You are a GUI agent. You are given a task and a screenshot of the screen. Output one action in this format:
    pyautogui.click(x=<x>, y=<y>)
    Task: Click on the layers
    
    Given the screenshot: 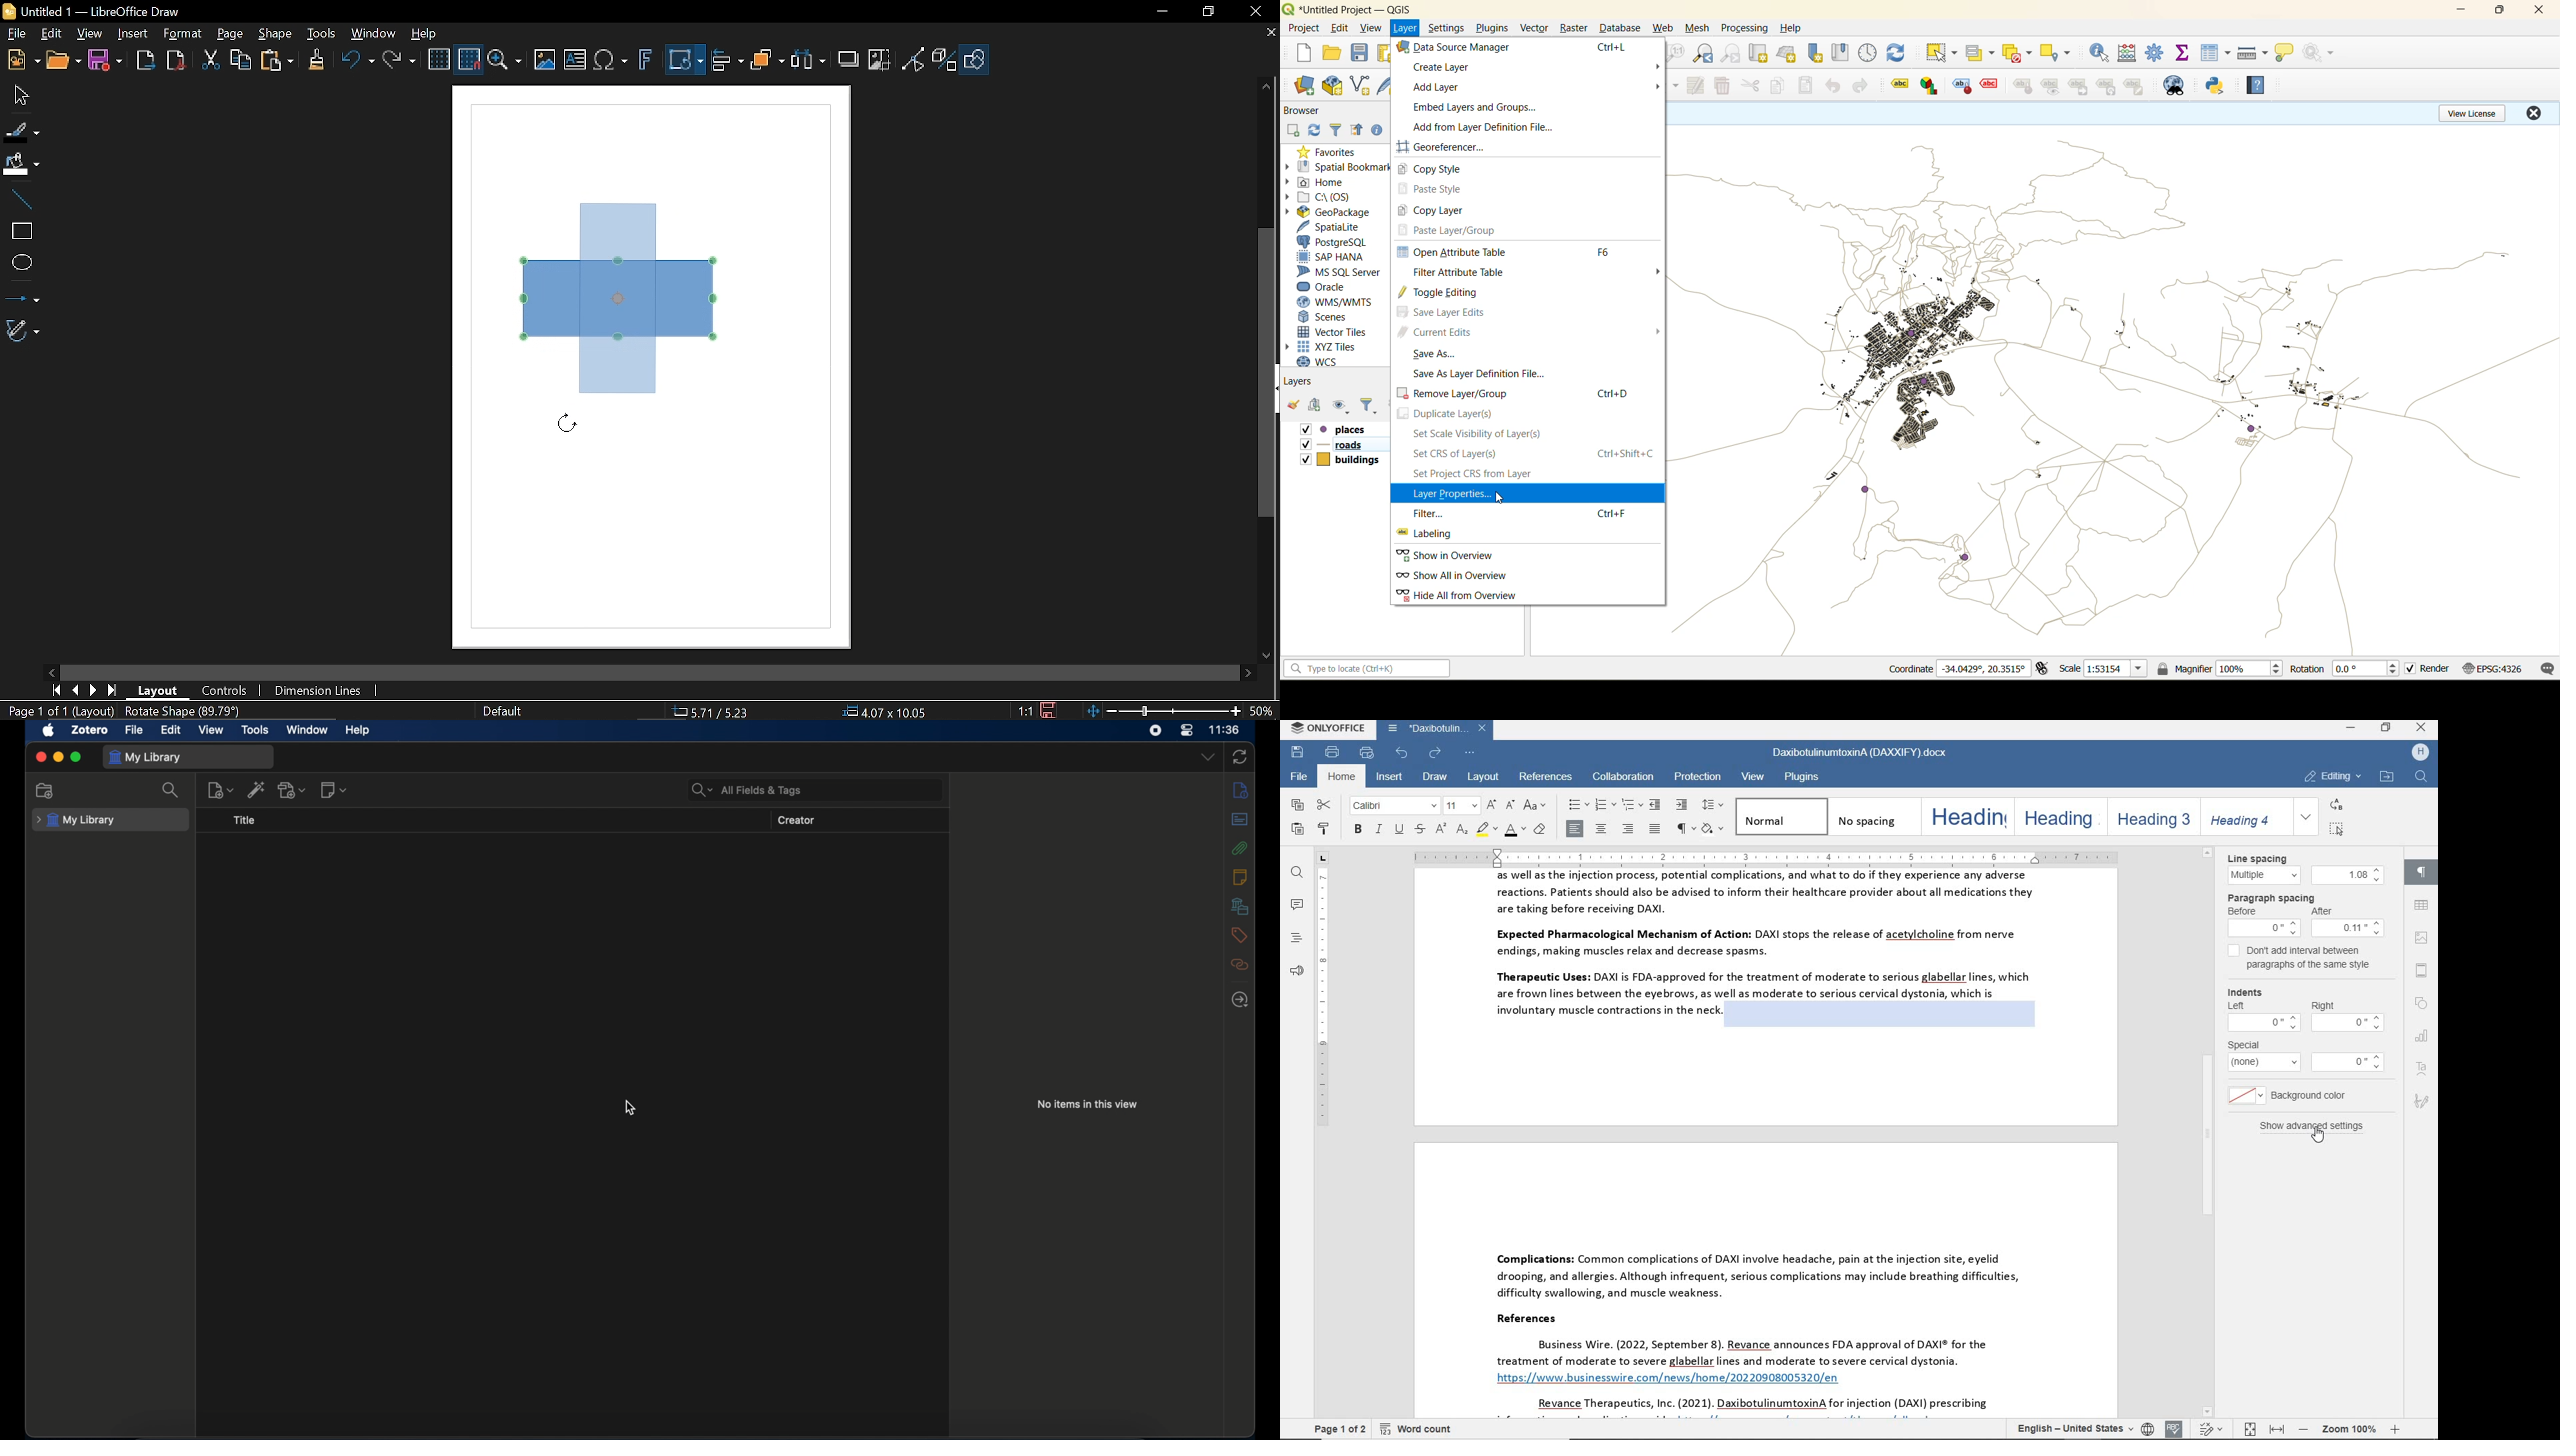 What is the action you would take?
    pyautogui.click(x=1304, y=384)
    